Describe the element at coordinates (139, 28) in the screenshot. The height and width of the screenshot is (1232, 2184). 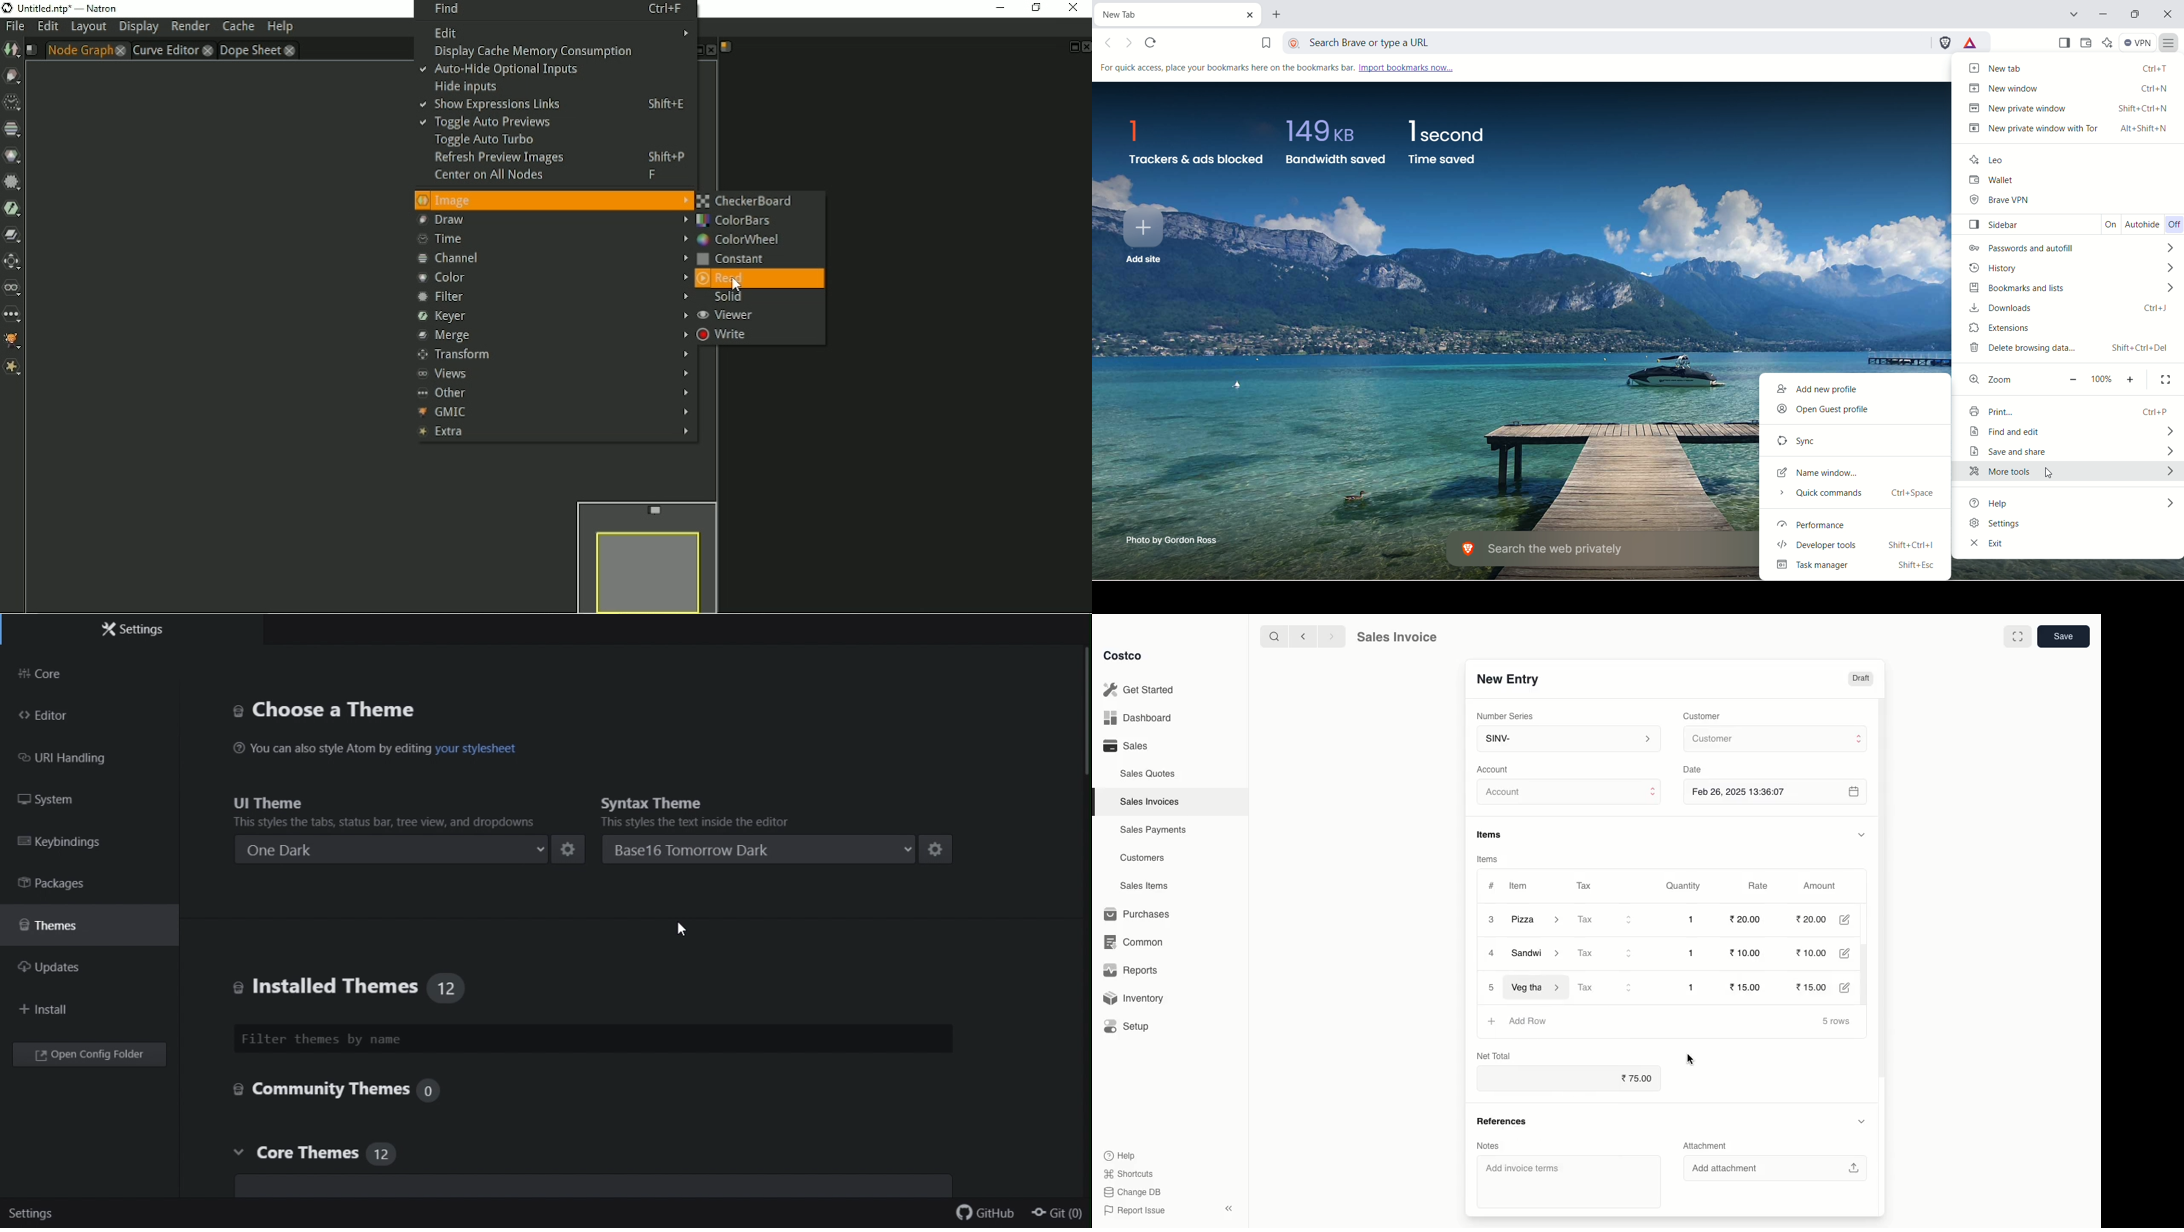
I see `Display` at that location.